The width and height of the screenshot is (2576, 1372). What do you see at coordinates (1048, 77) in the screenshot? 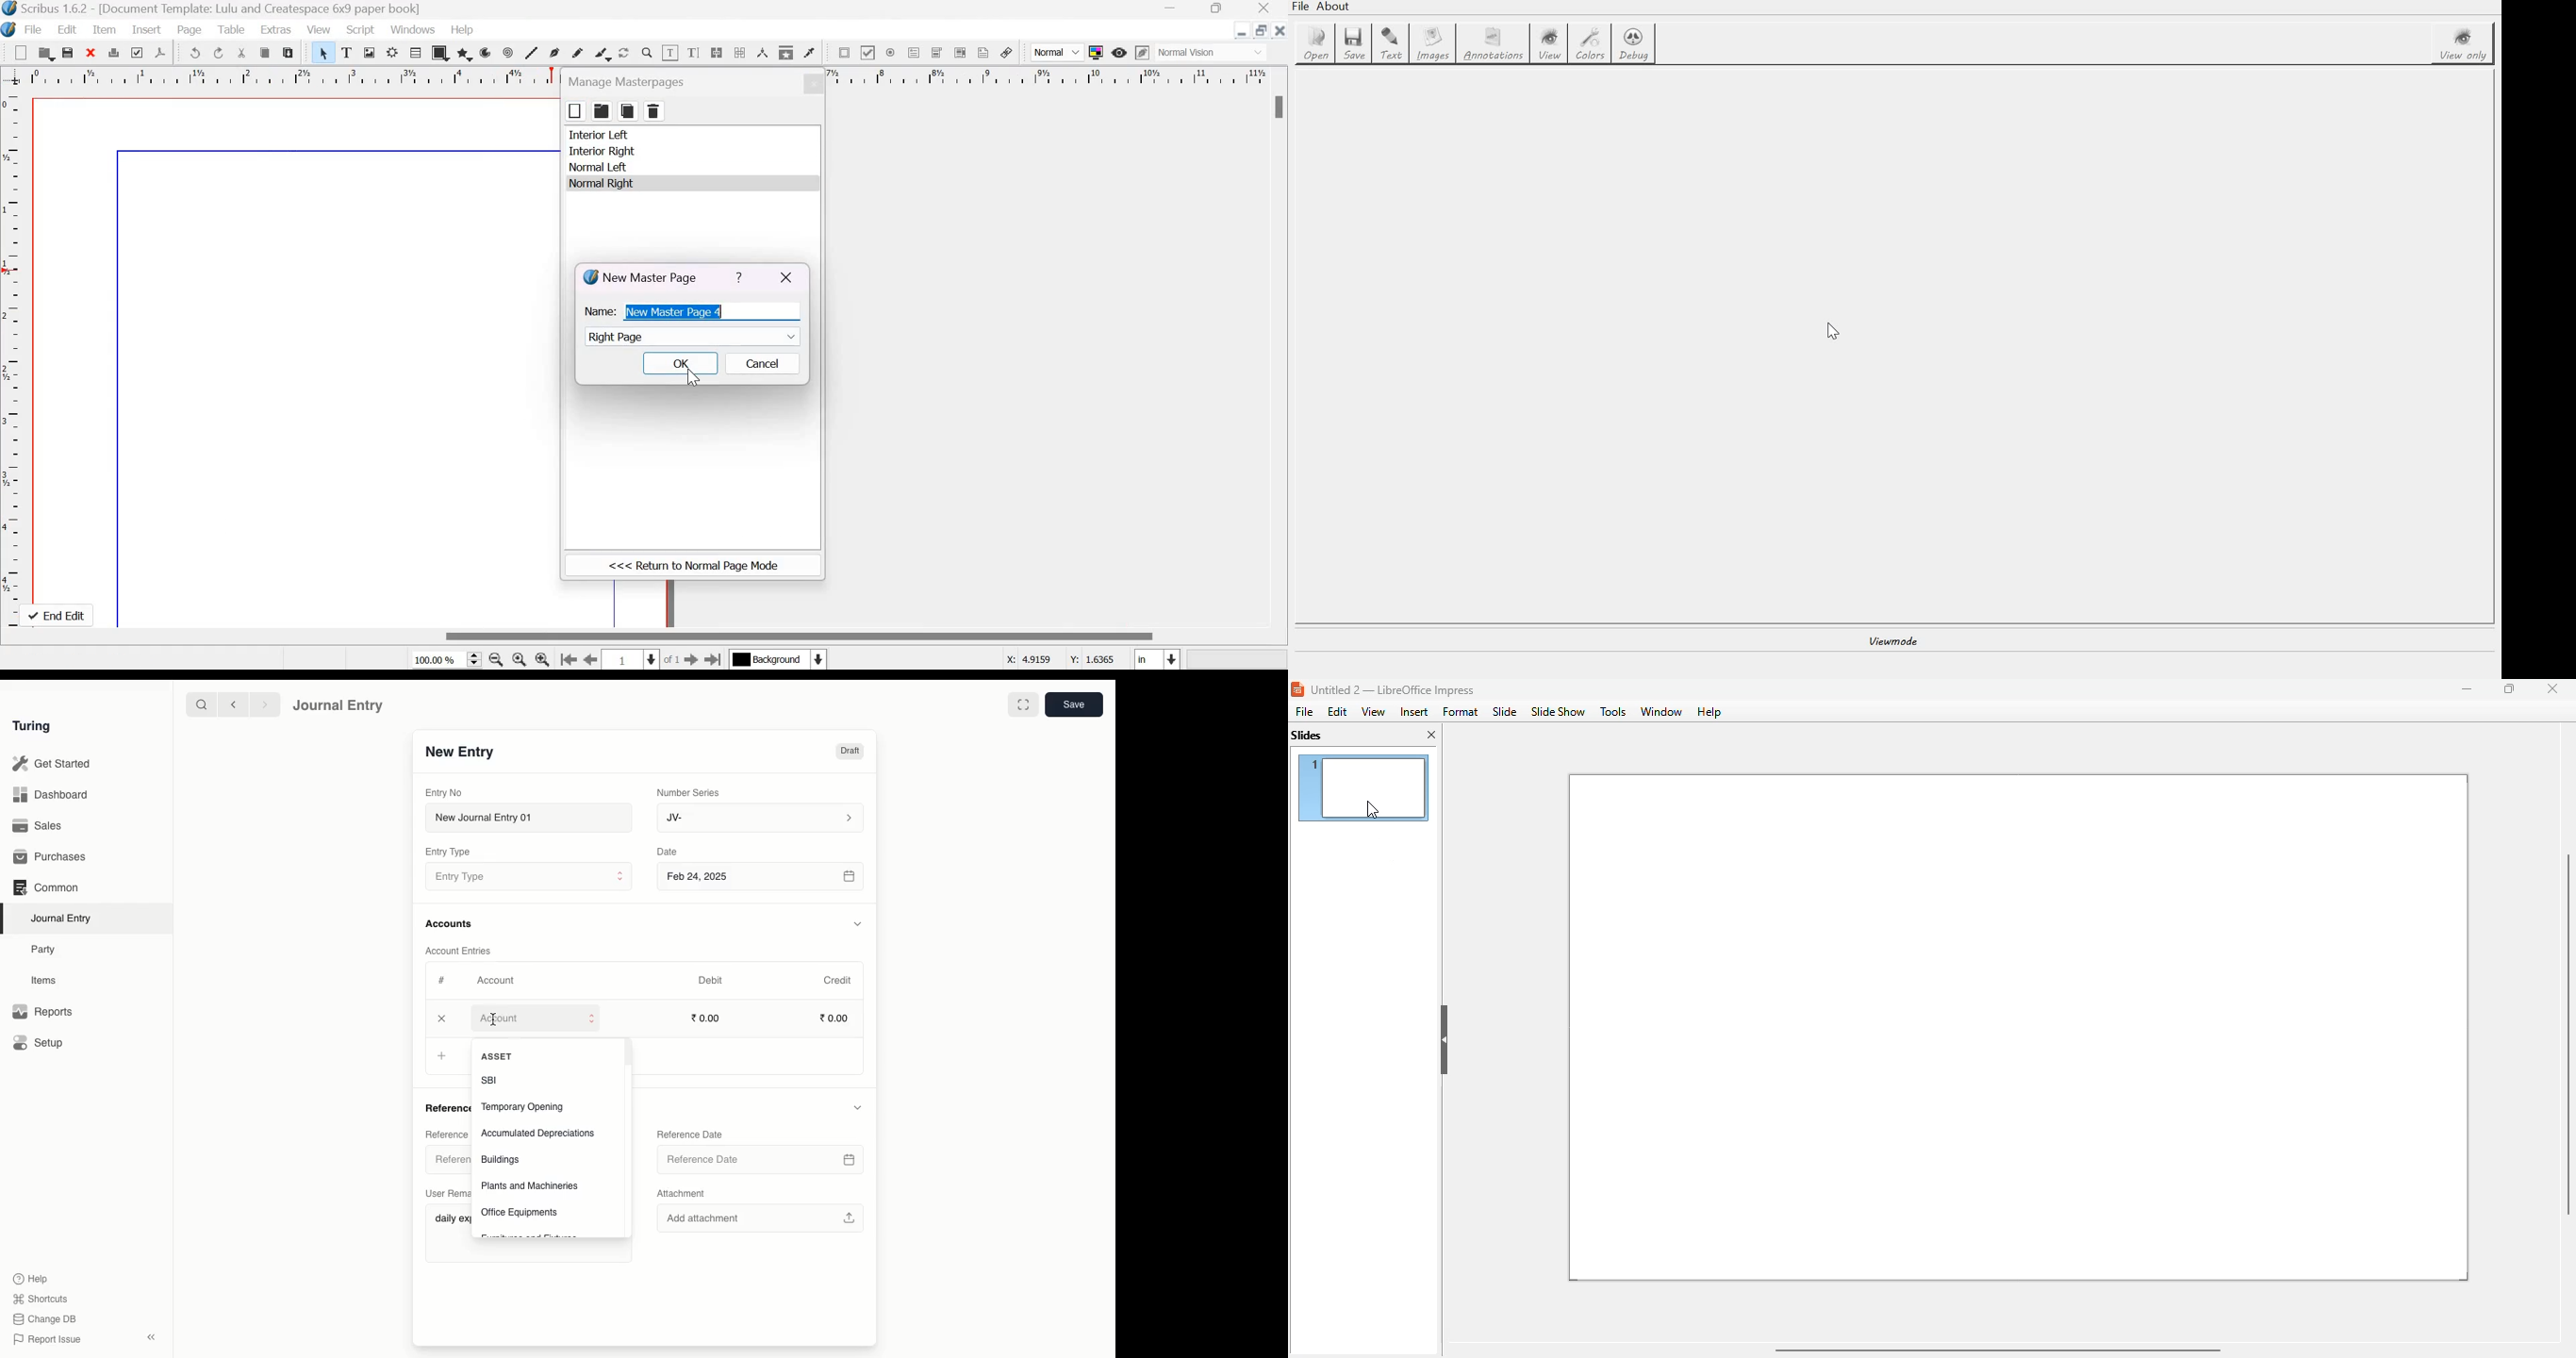
I see `horizontal scale` at bounding box center [1048, 77].